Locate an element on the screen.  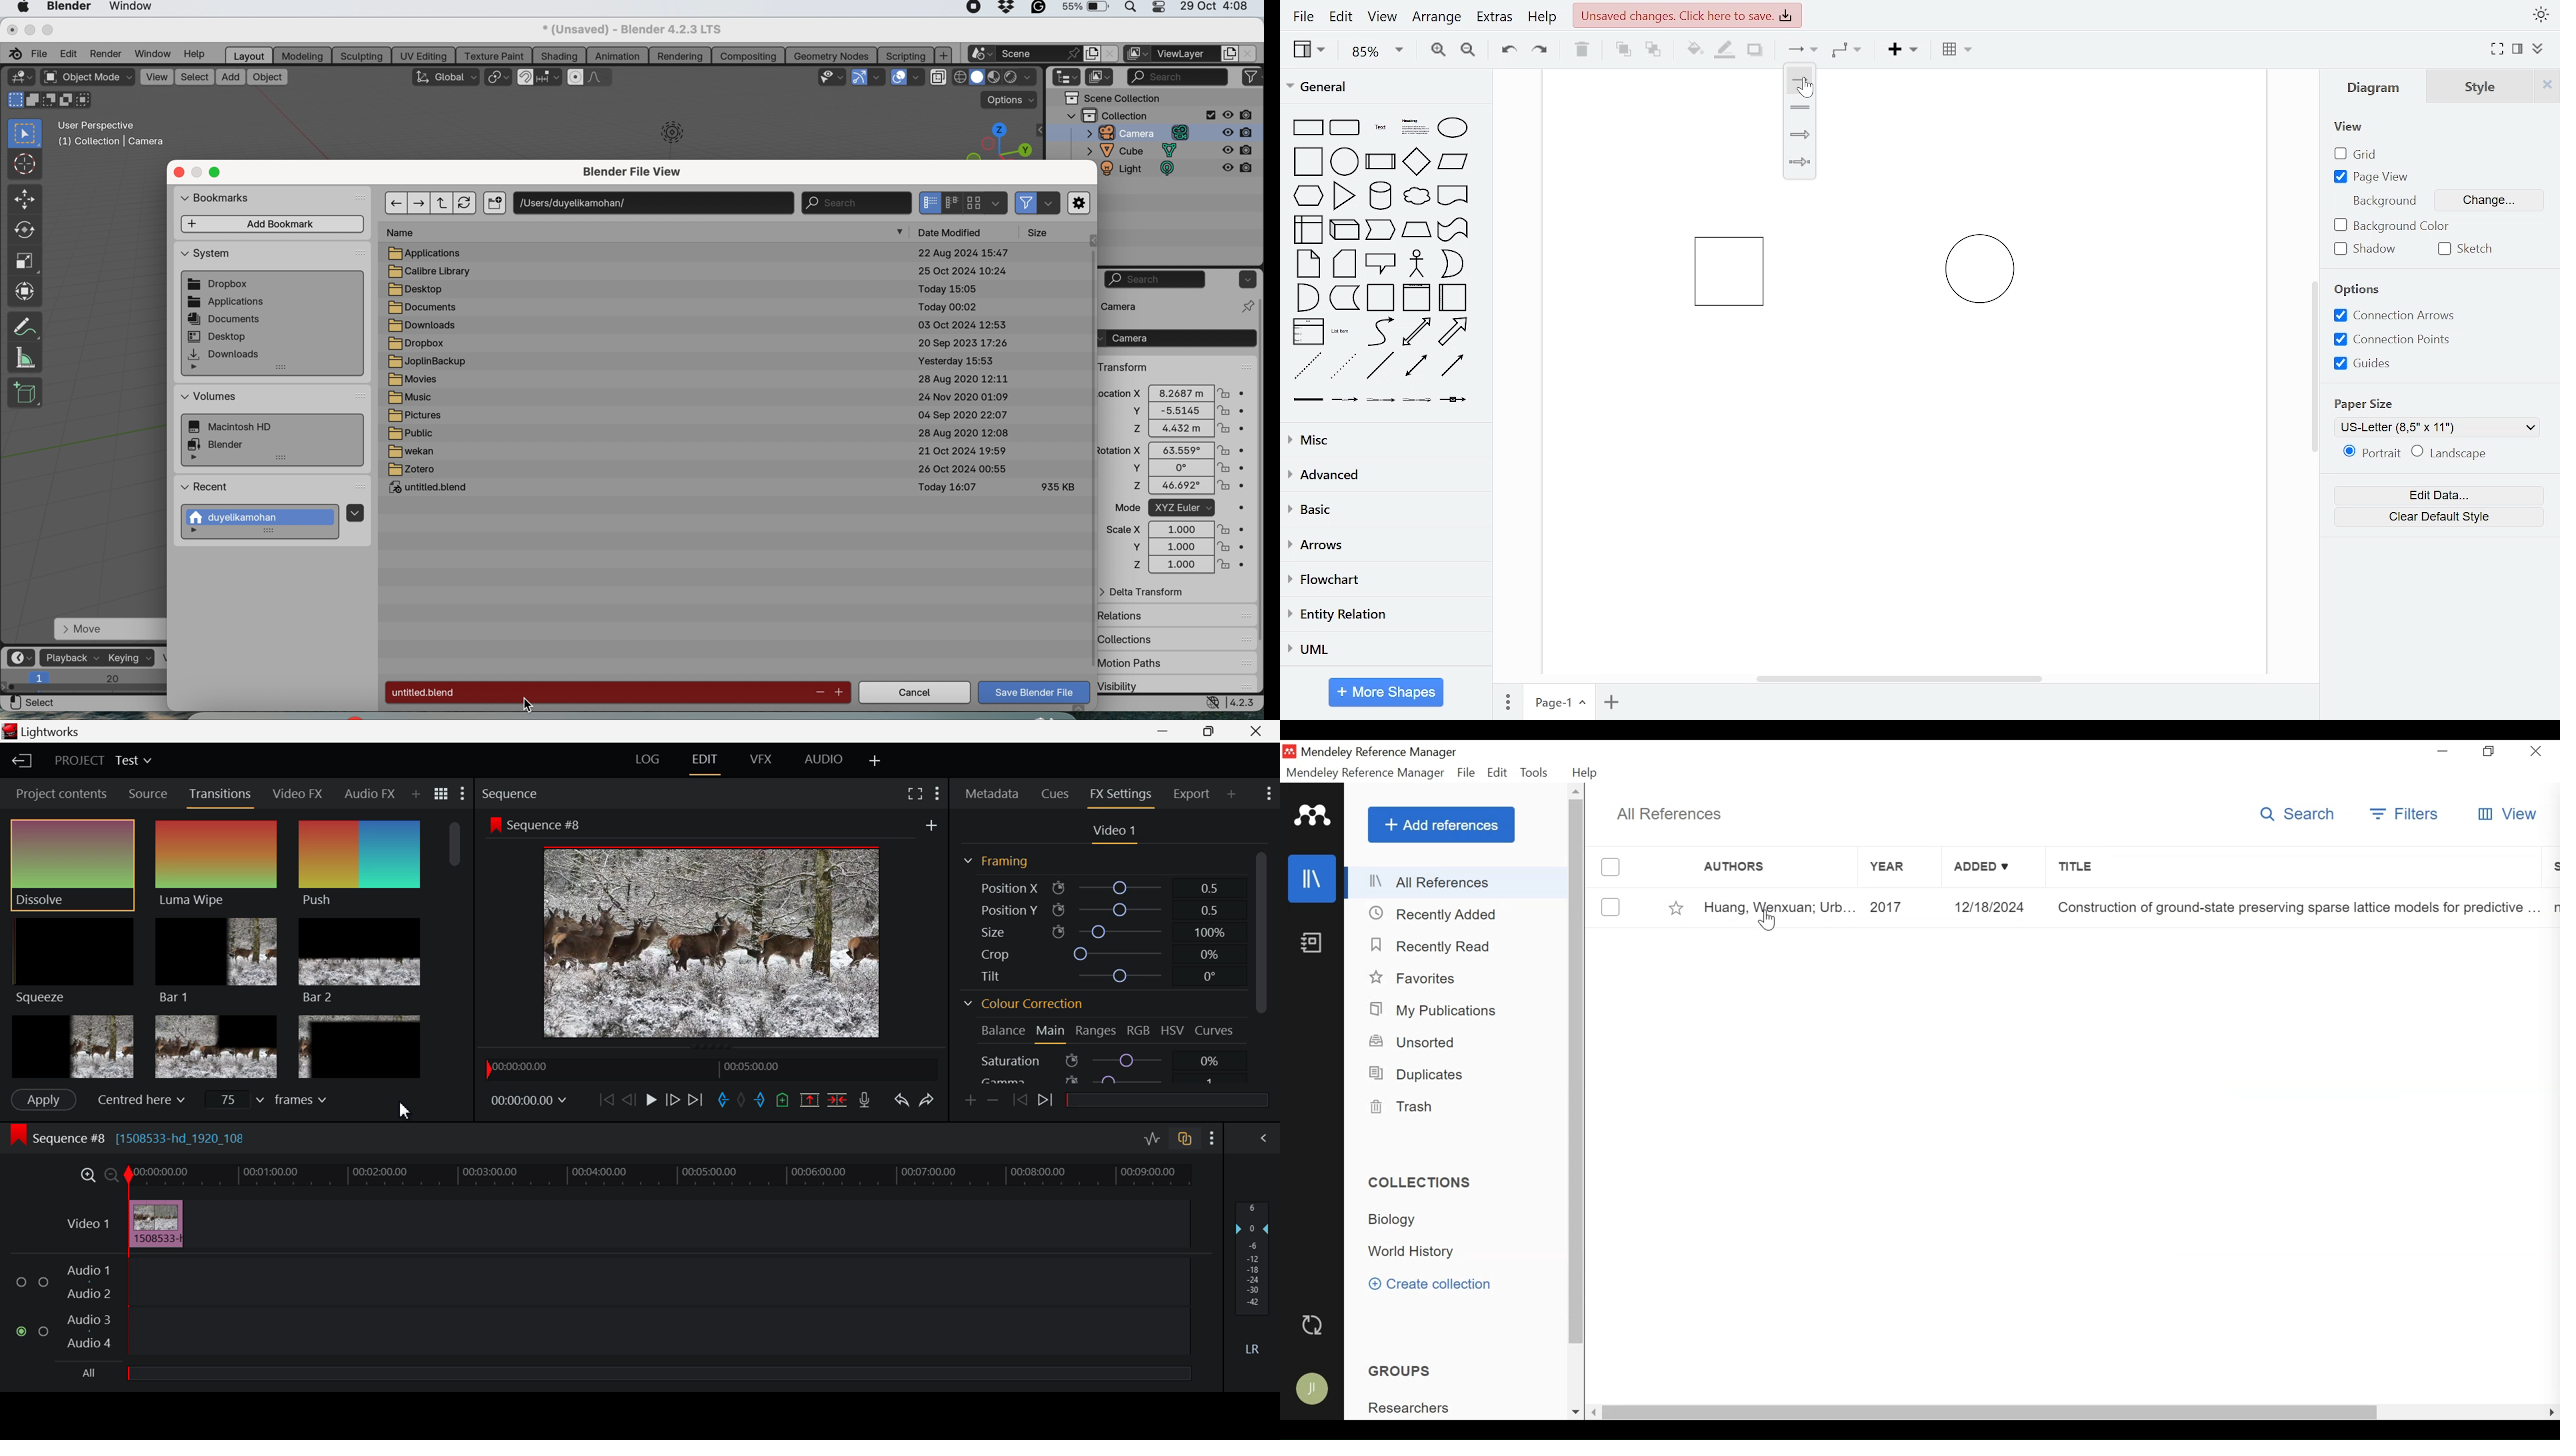
edit is located at coordinates (1340, 18).